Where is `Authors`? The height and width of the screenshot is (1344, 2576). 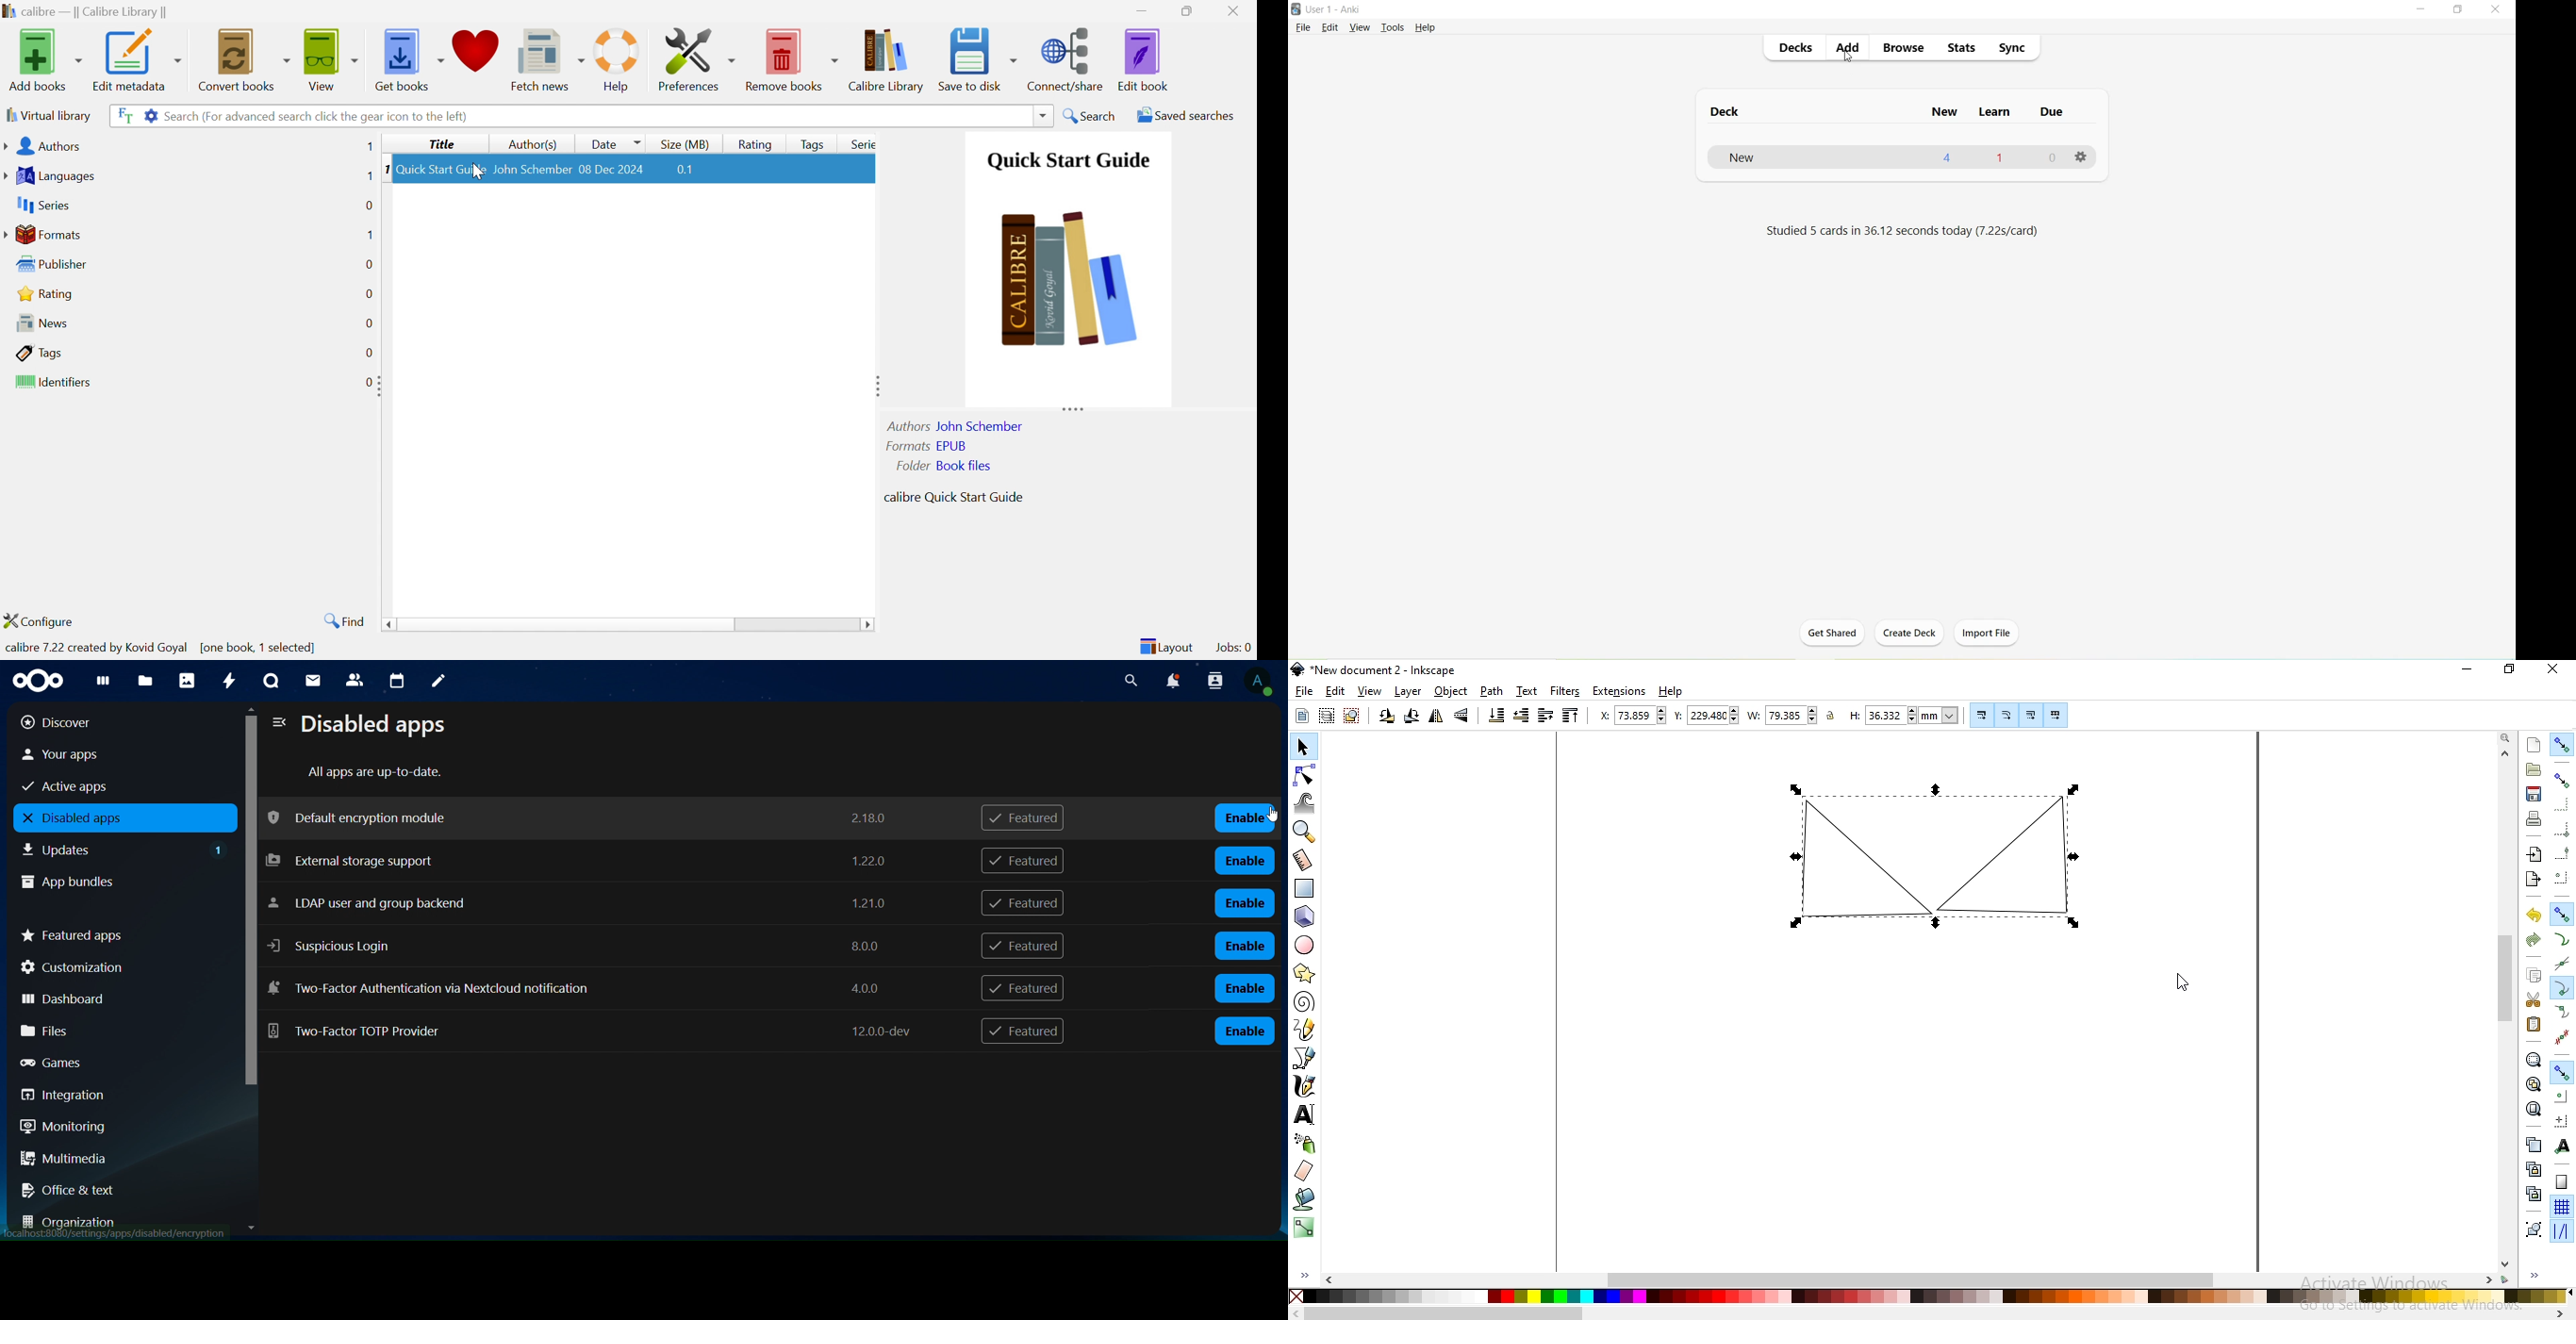
Authors is located at coordinates (42, 145).